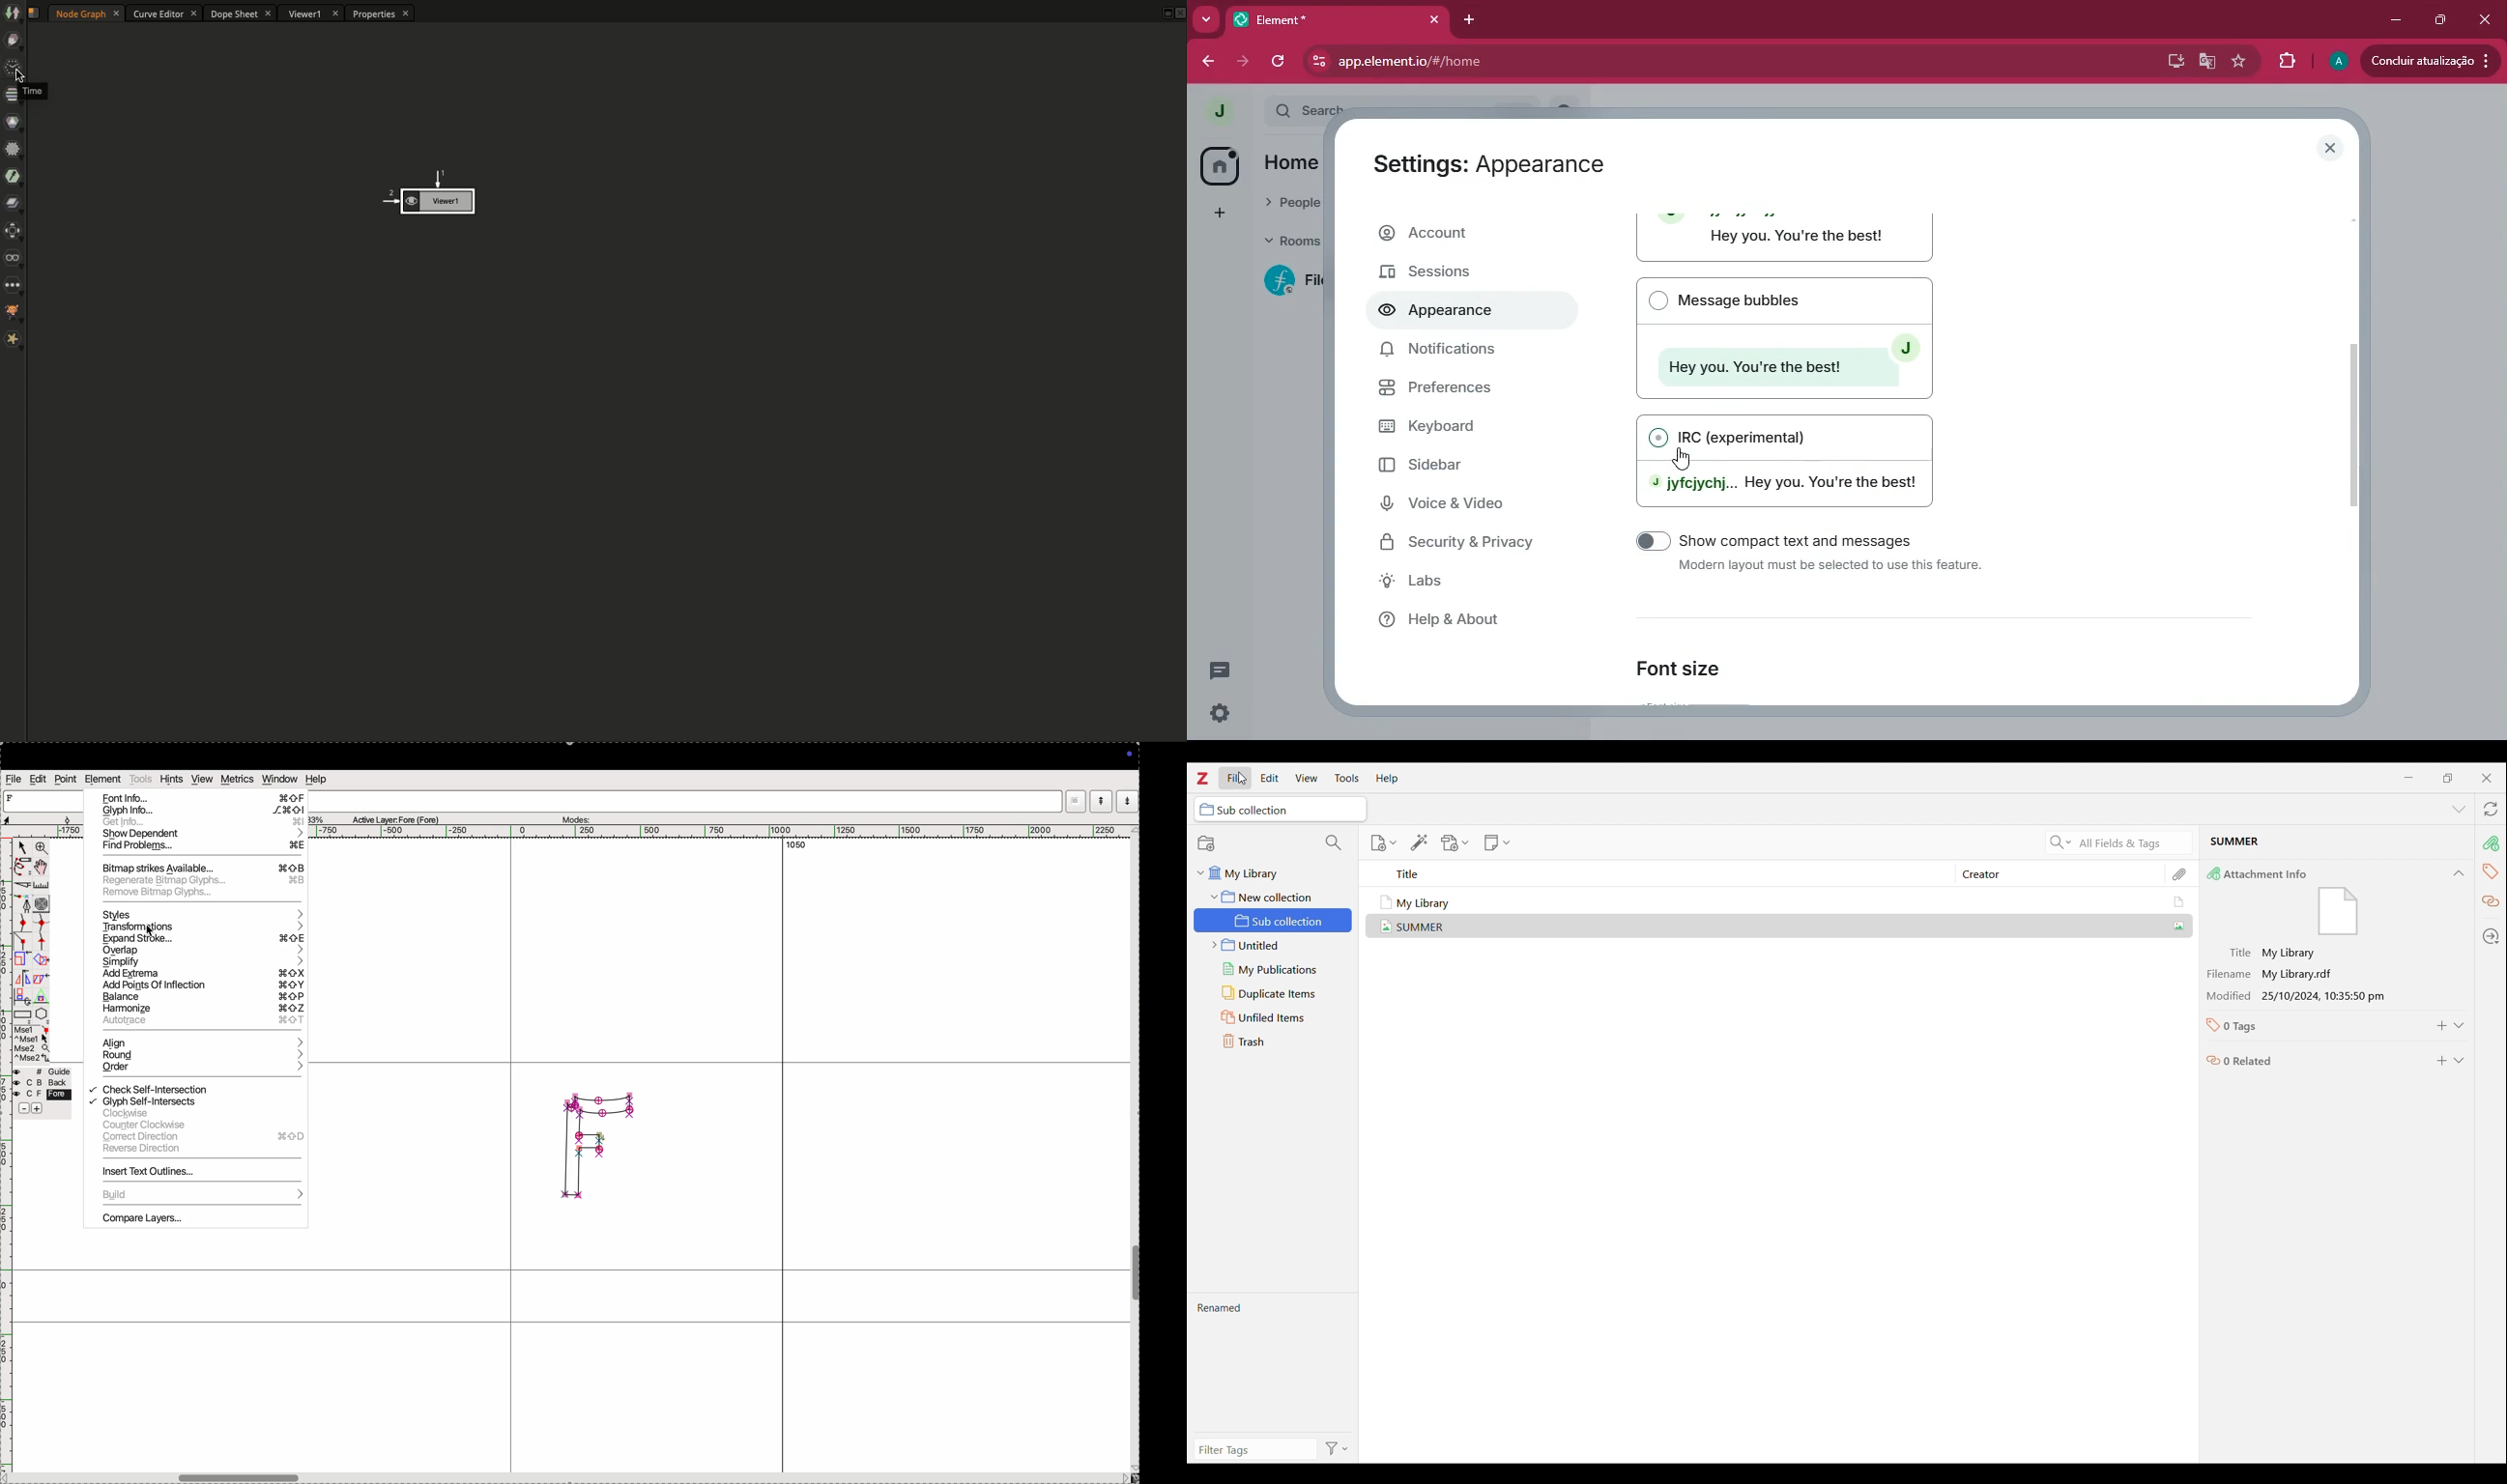  I want to click on Duplicate items, so click(1275, 993).